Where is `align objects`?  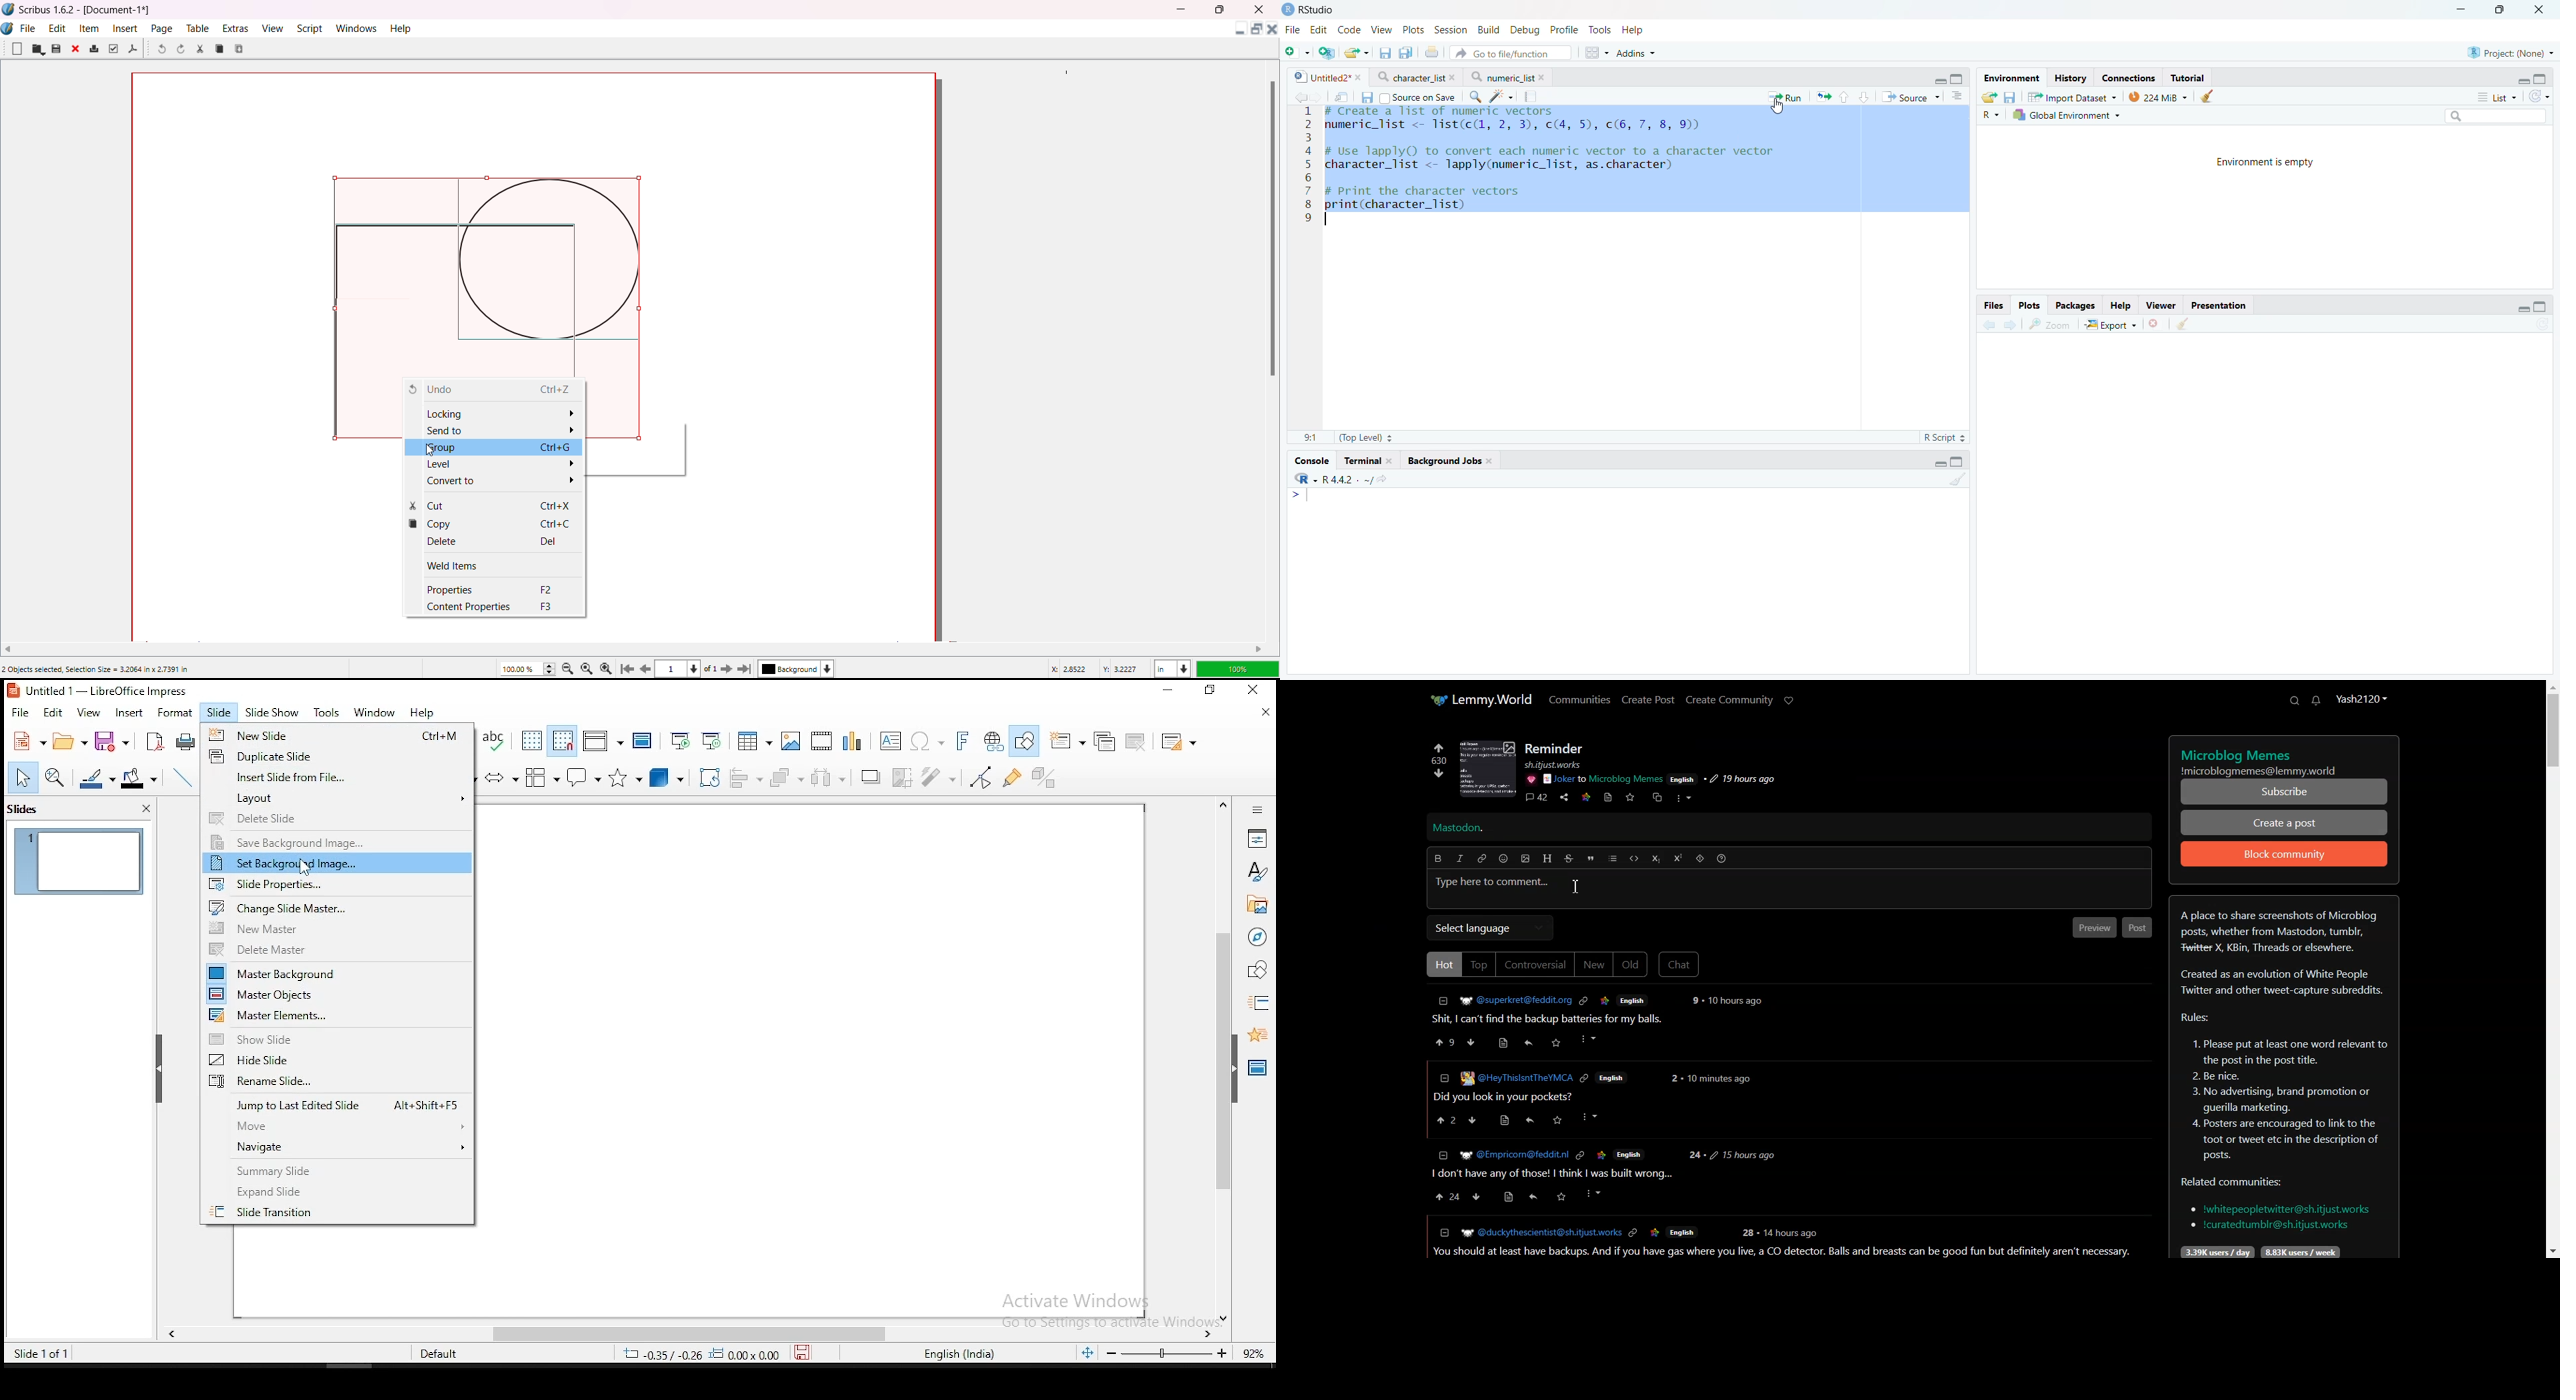 align objects is located at coordinates (747, 780).